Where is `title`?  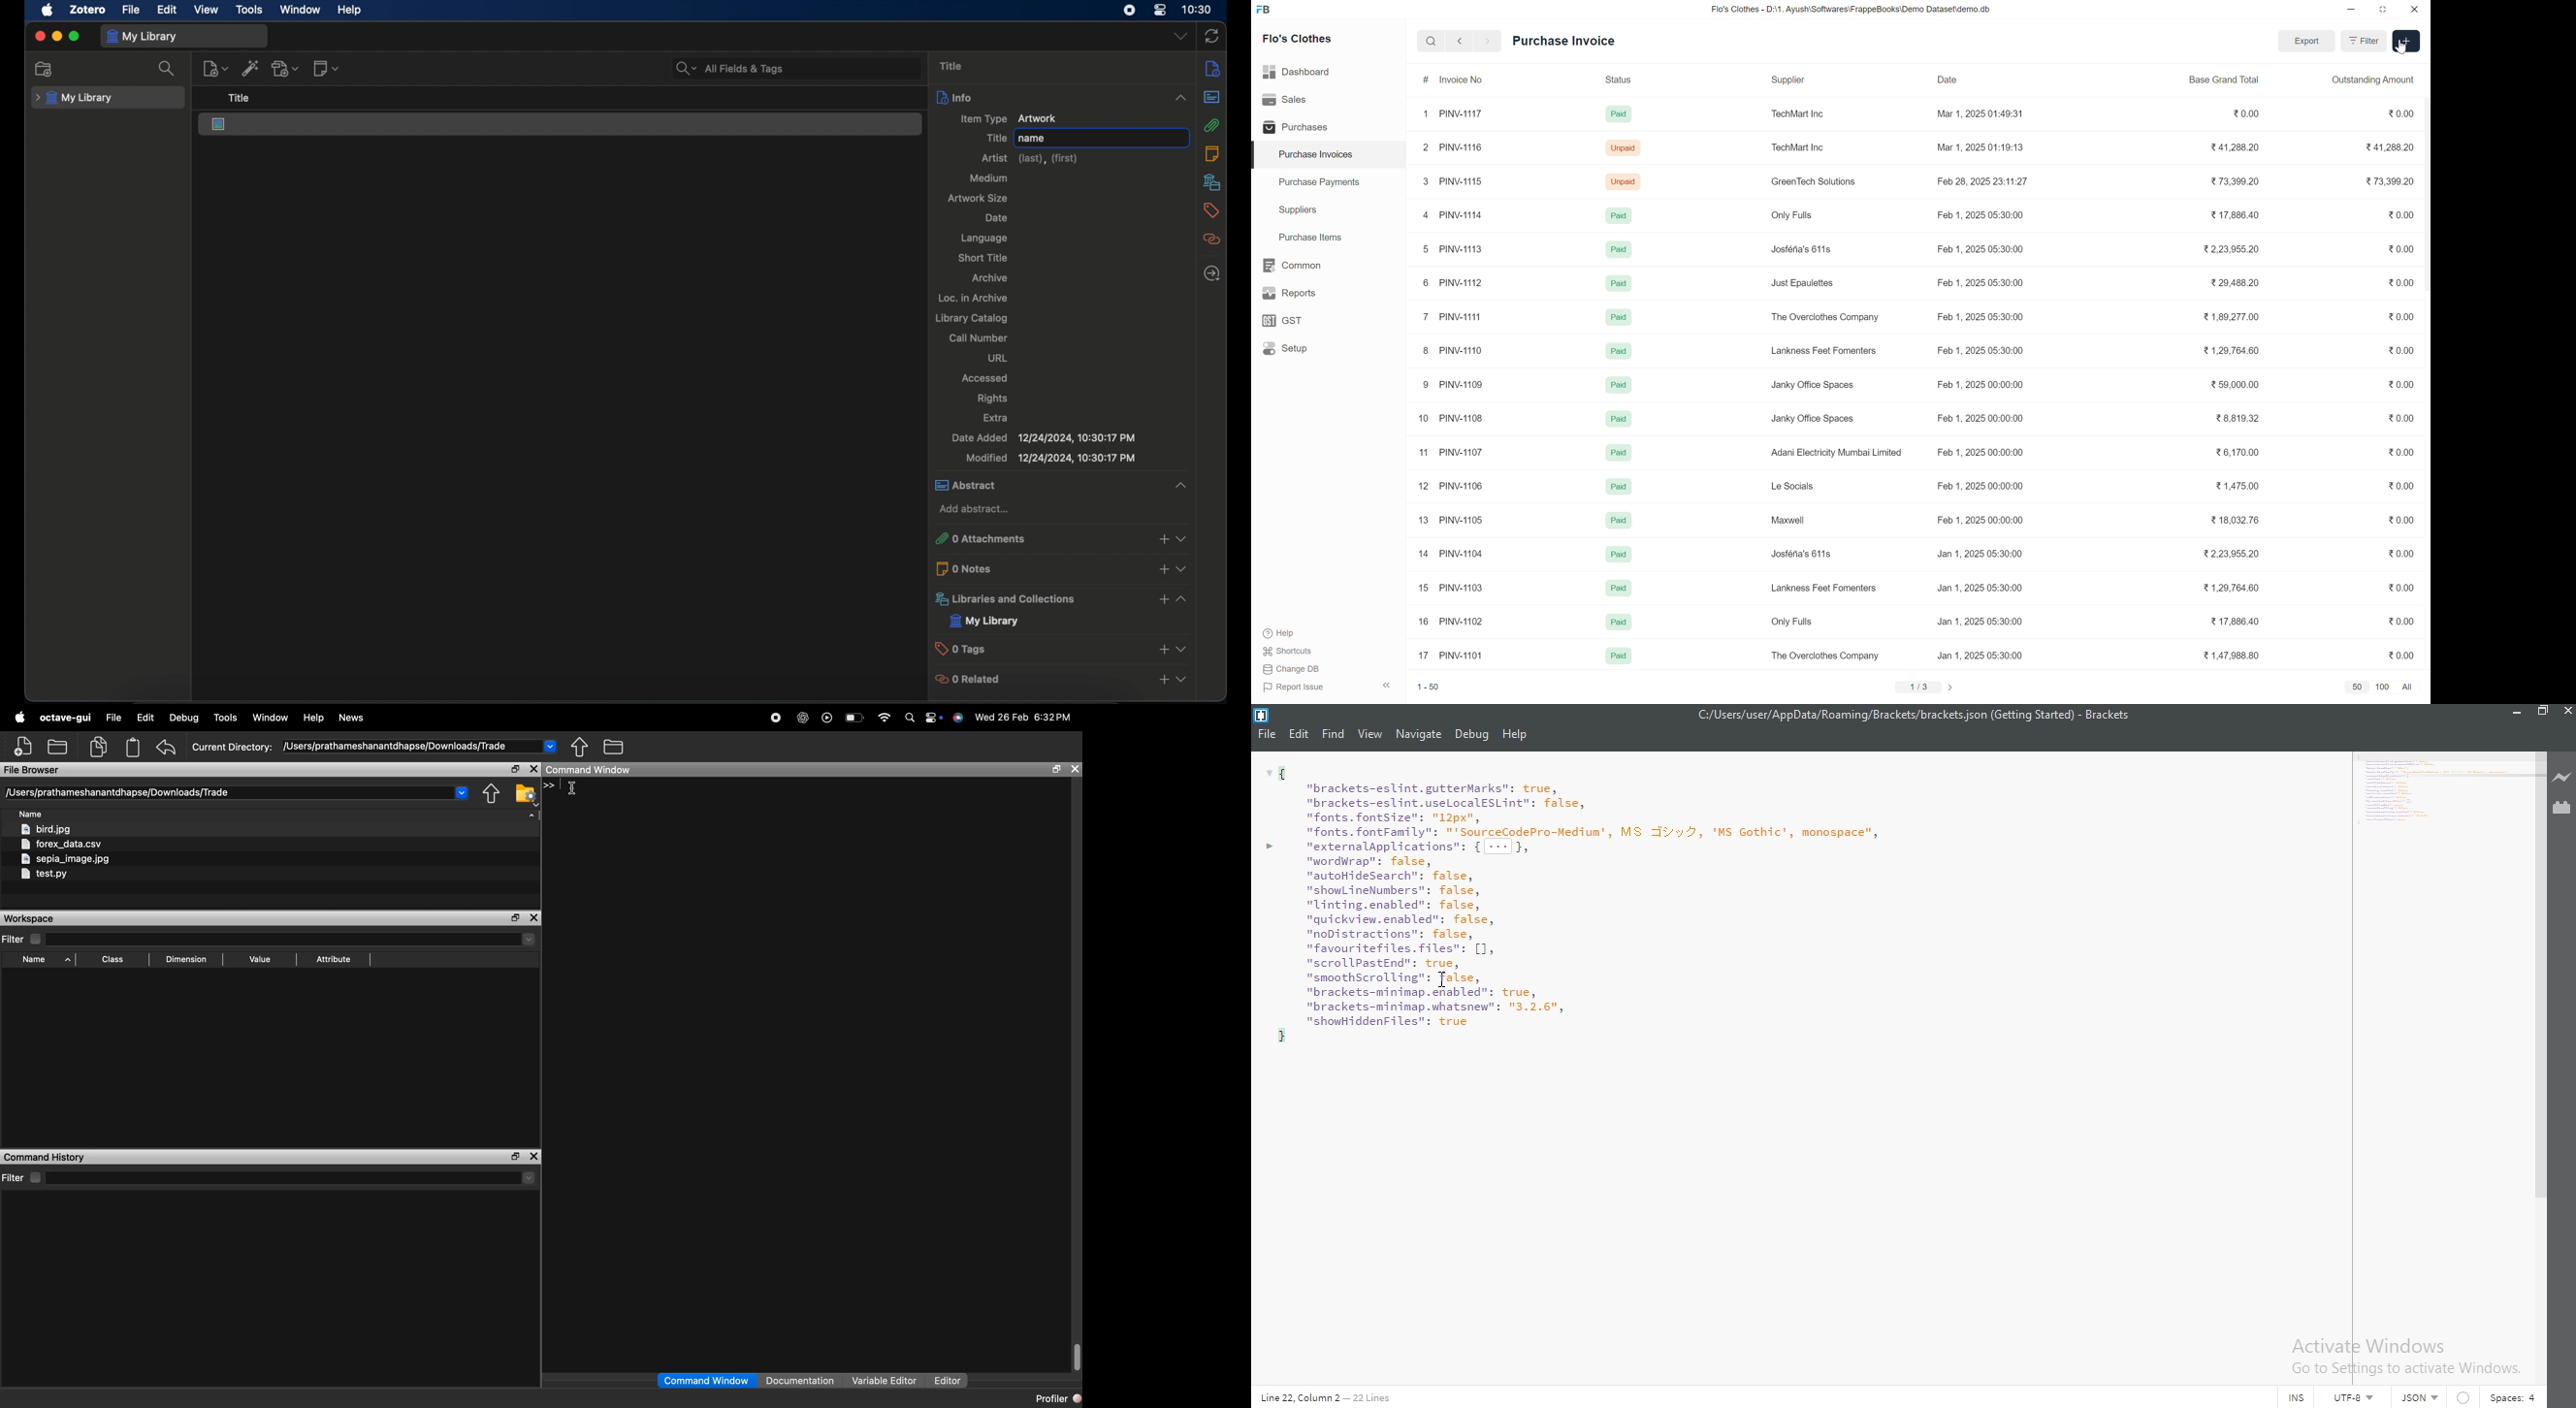 title is located at coordinates (954, 66).